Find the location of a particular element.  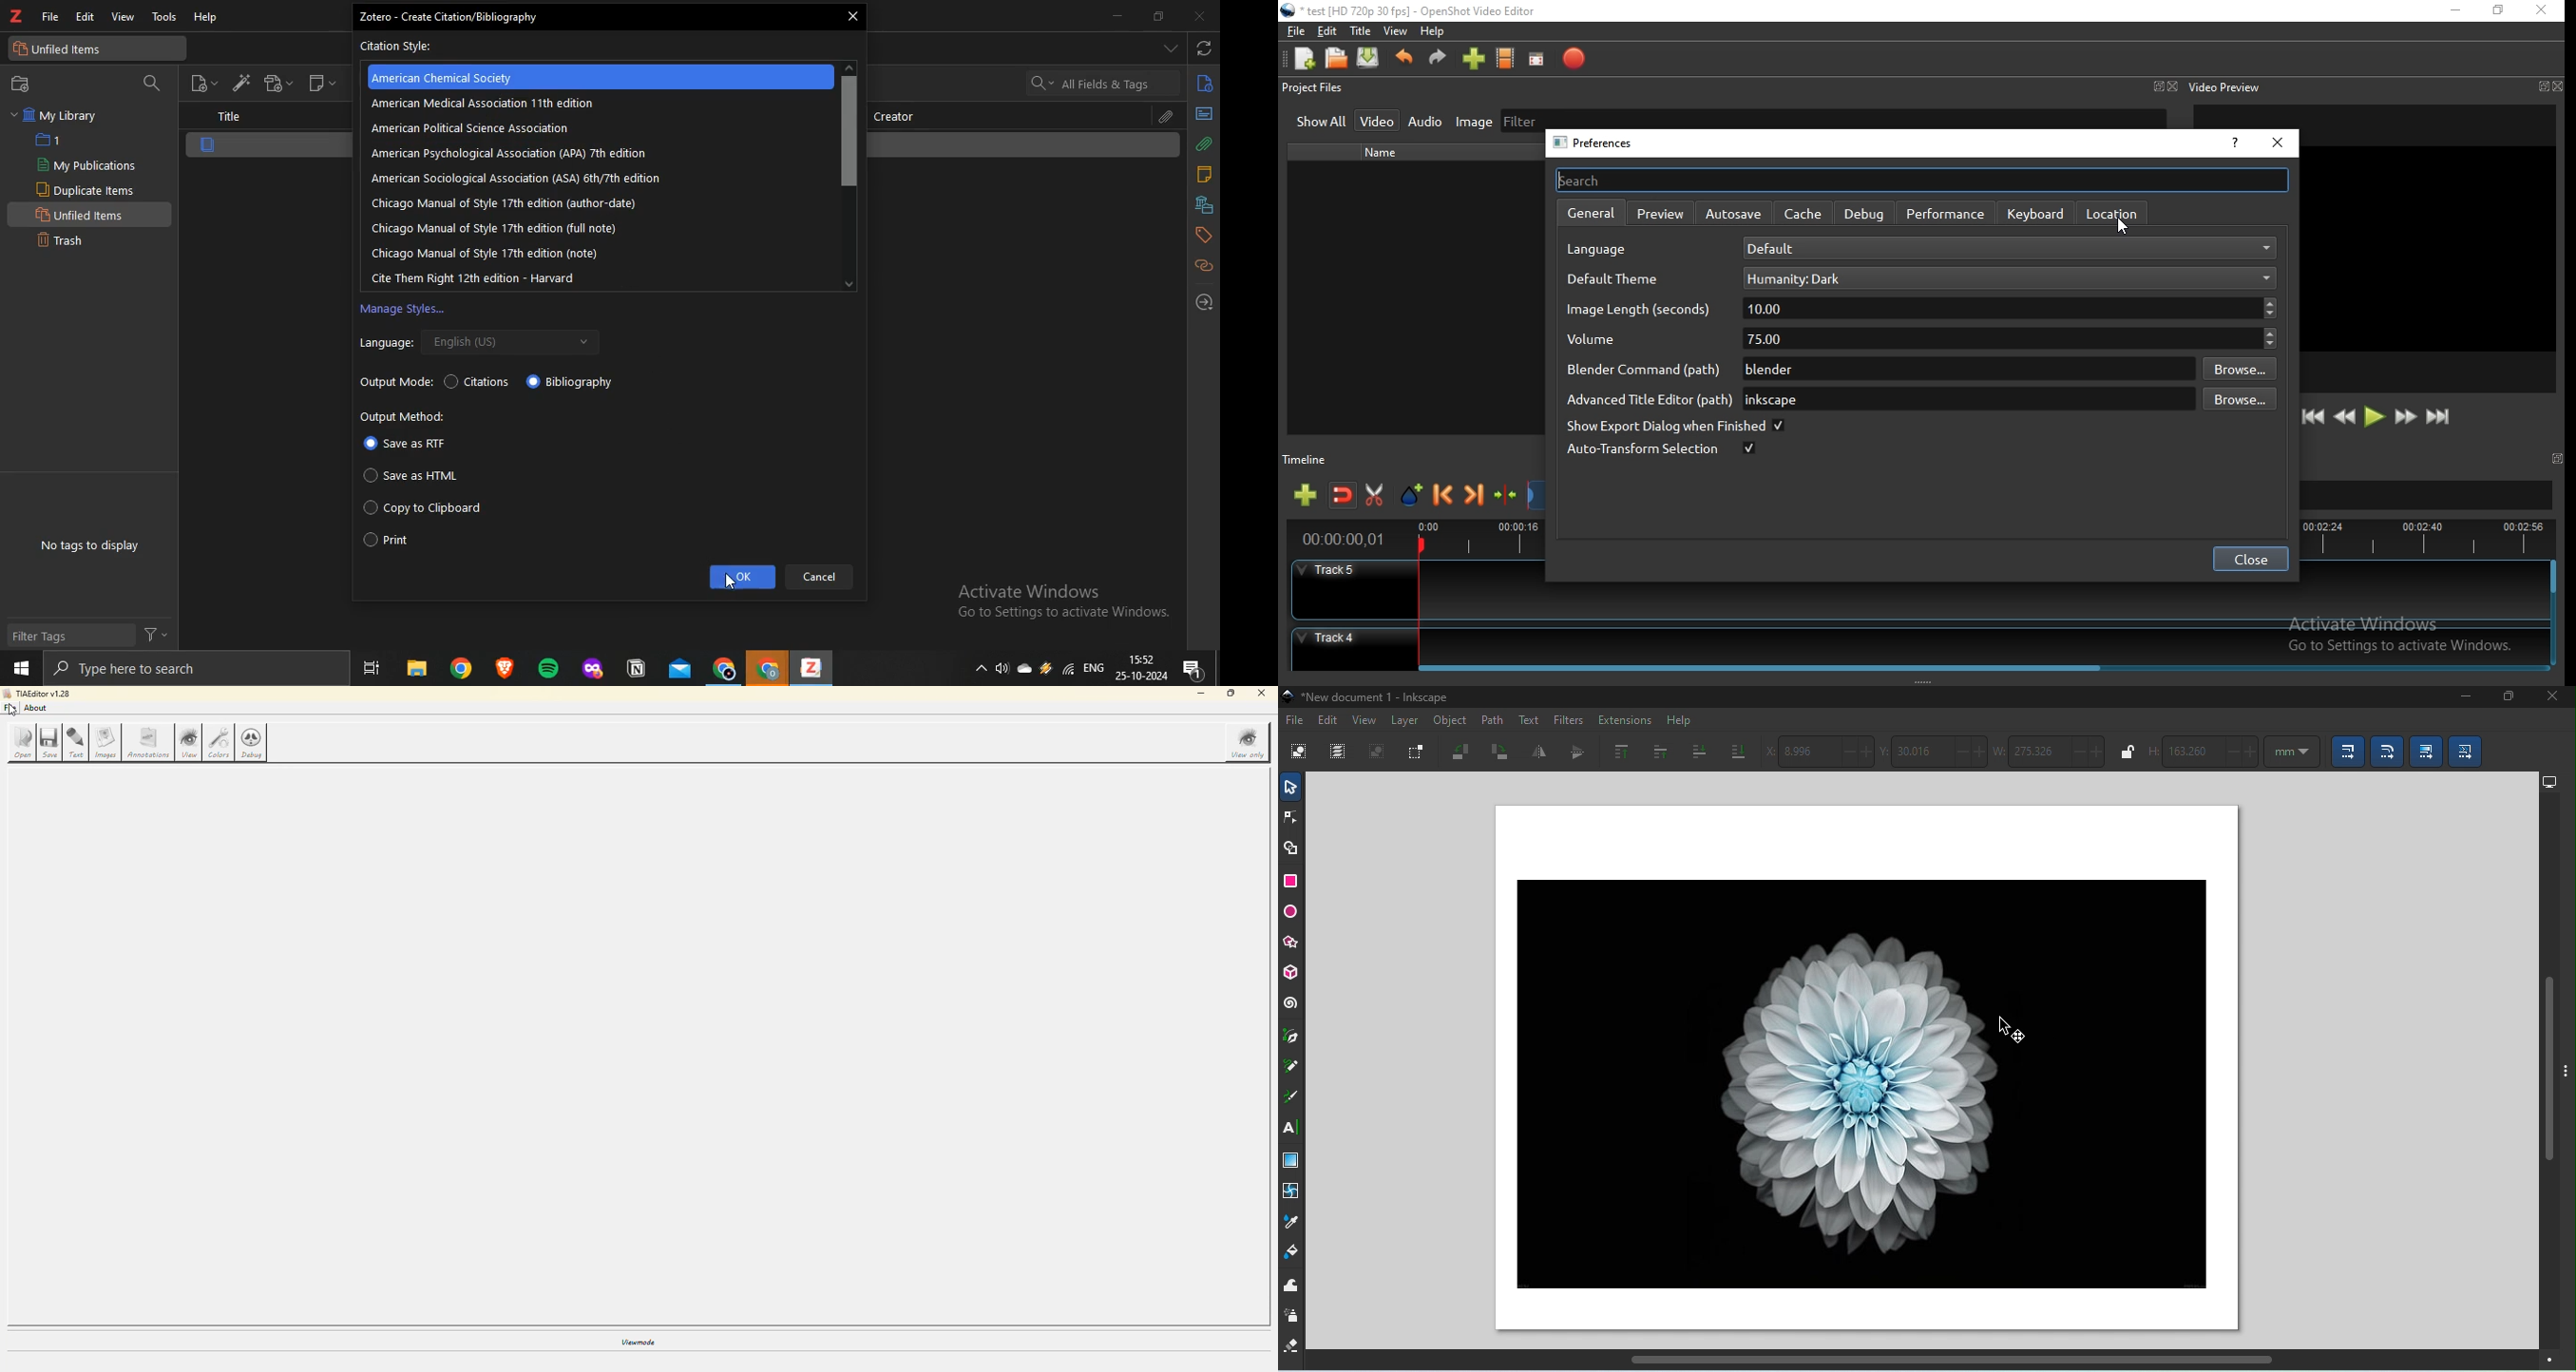

files is located at coordinates (415, 668).